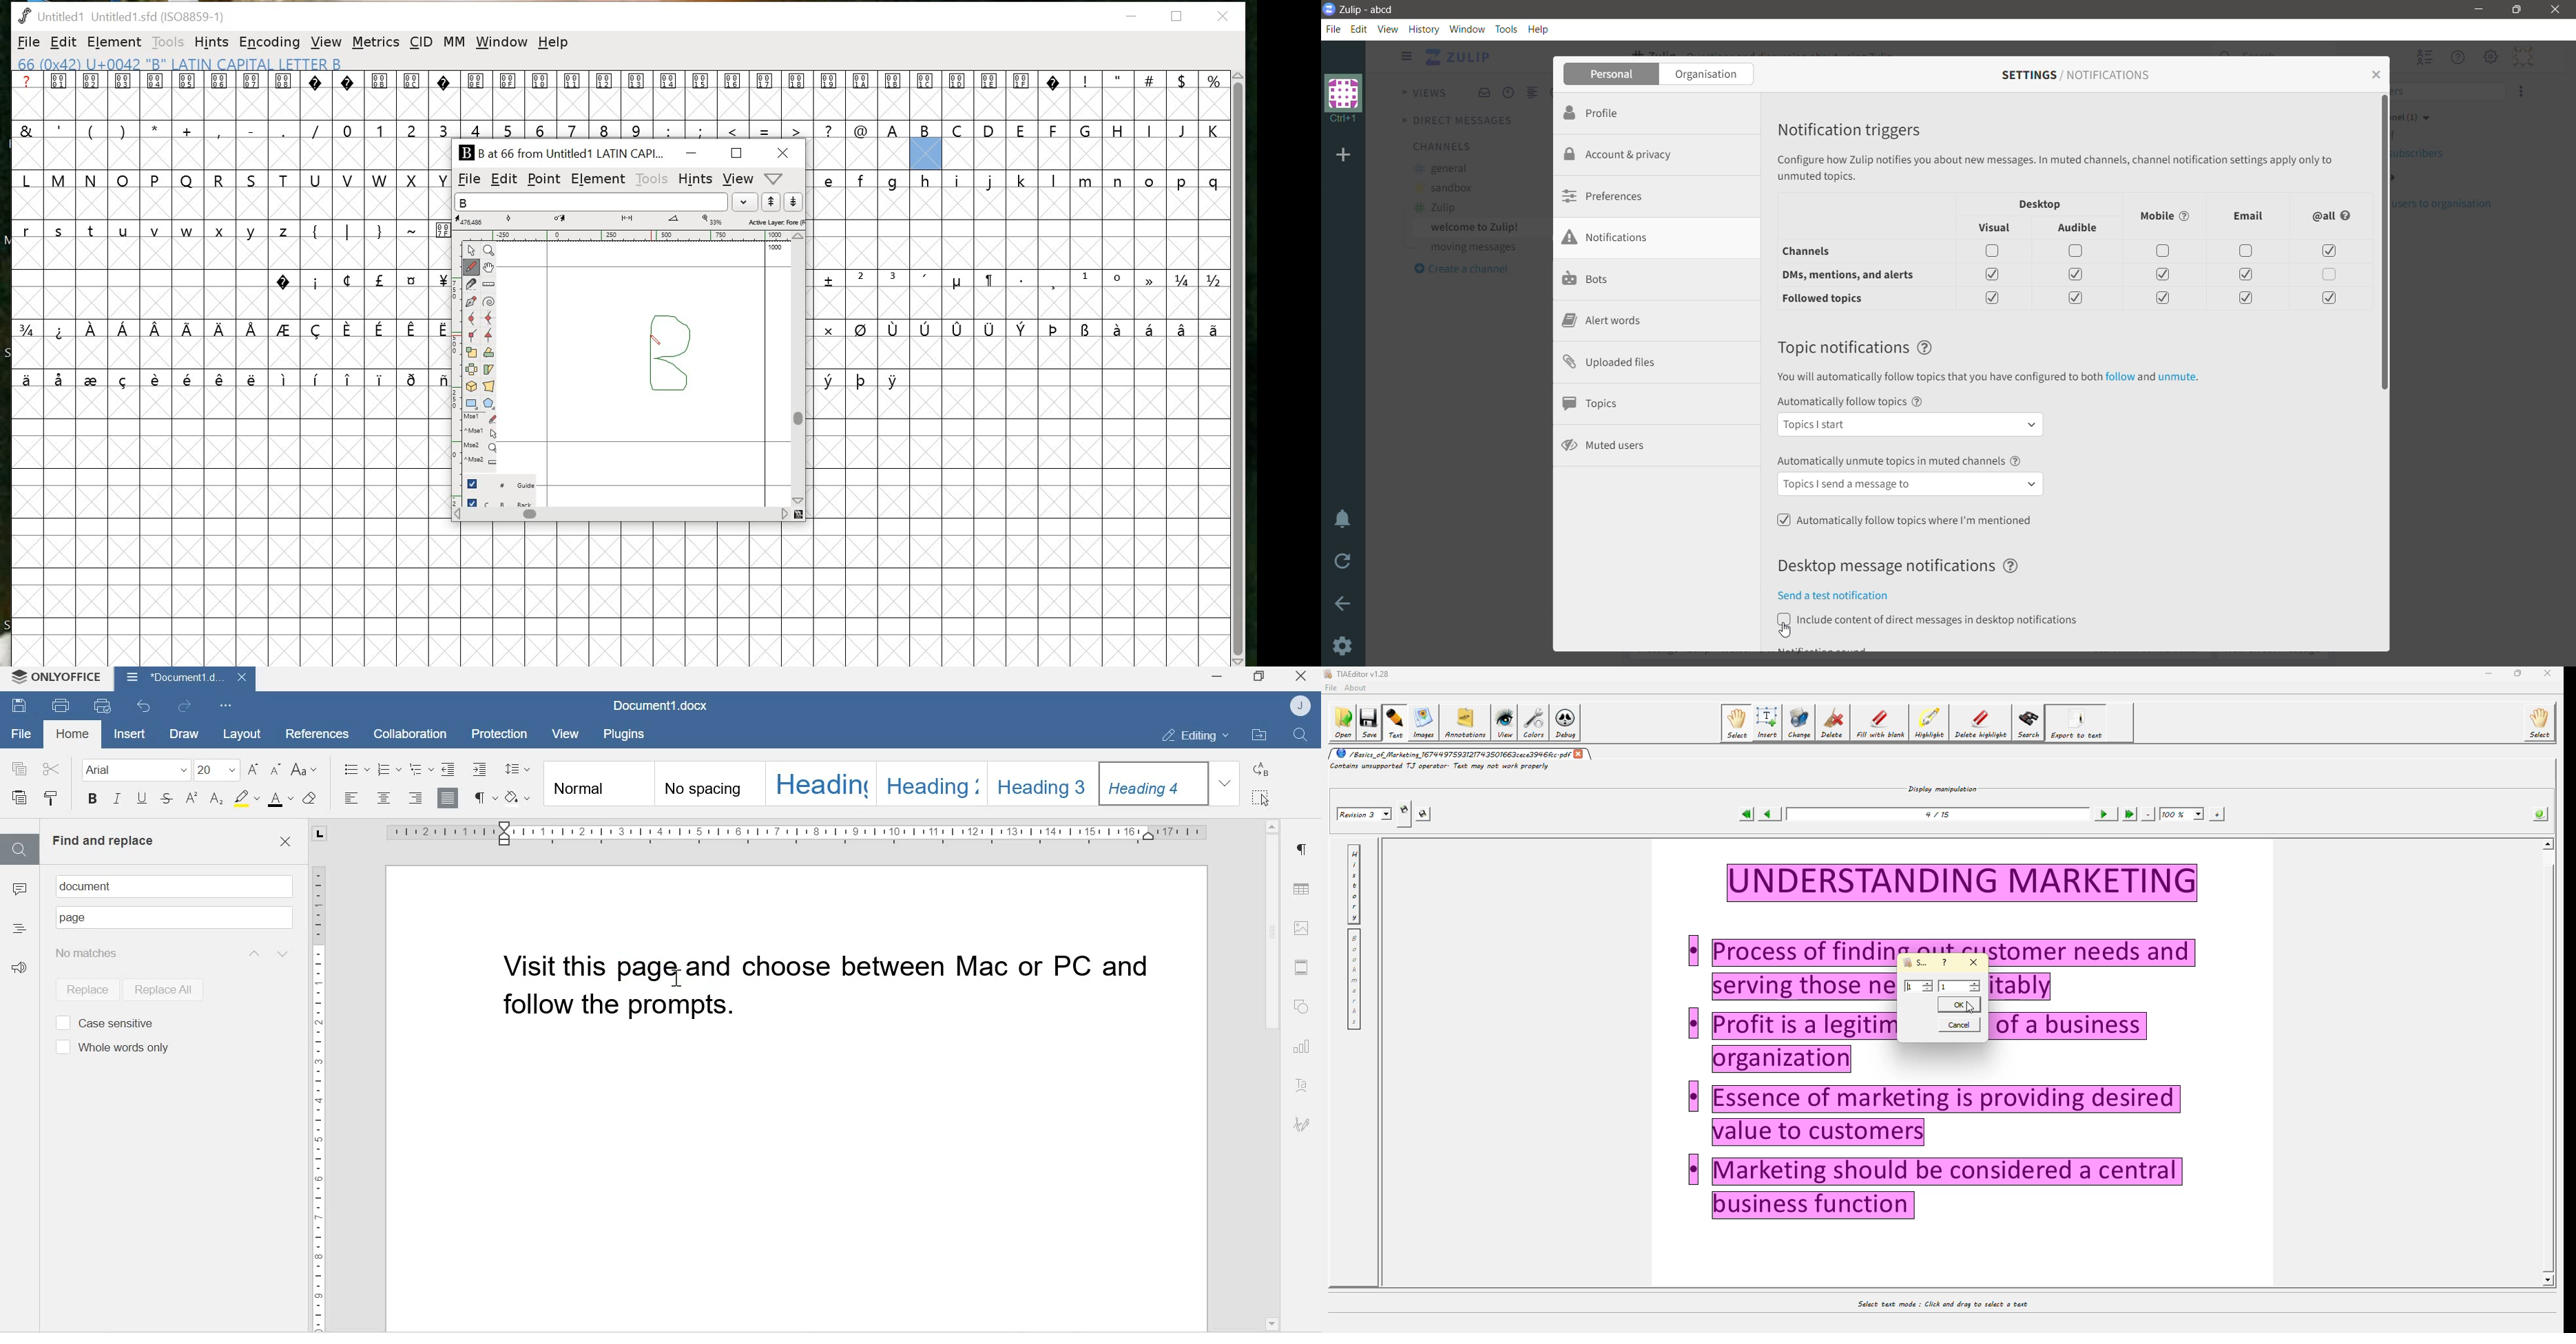 The image size is (2576, 1344). Describe the element at coordinates (489, 388) in the screenshot. I see `Perspective` at that location.